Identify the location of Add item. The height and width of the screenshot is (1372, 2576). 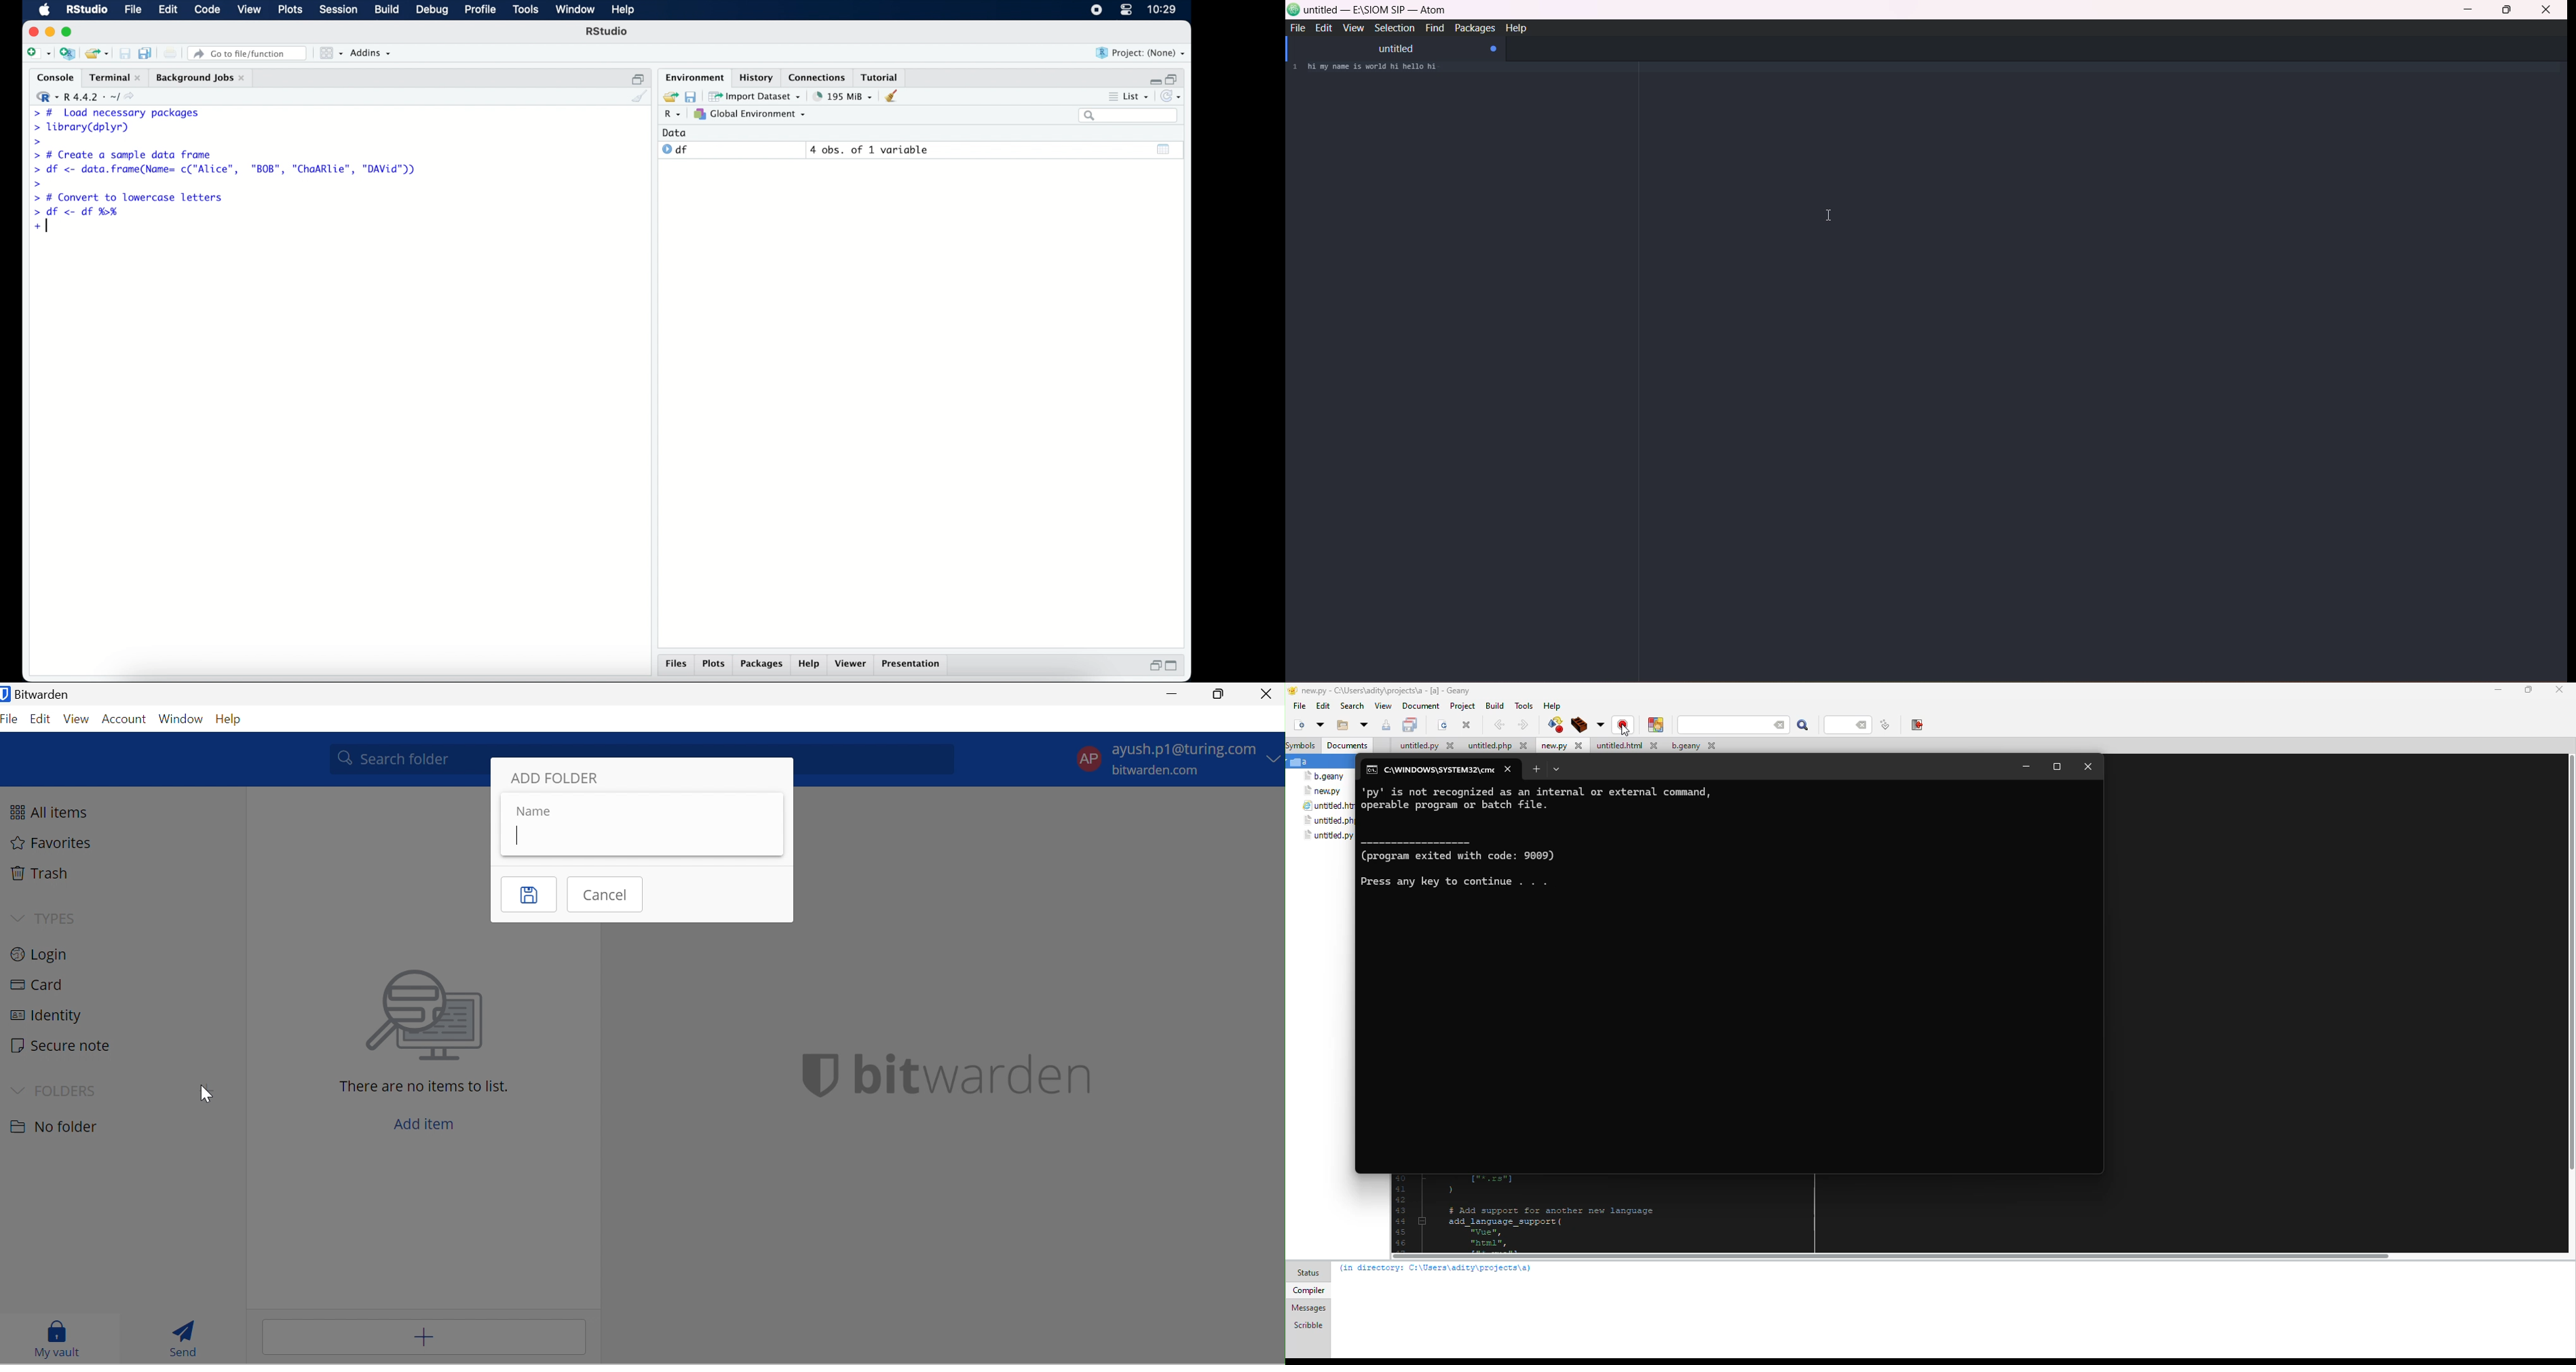
(423, 1338).